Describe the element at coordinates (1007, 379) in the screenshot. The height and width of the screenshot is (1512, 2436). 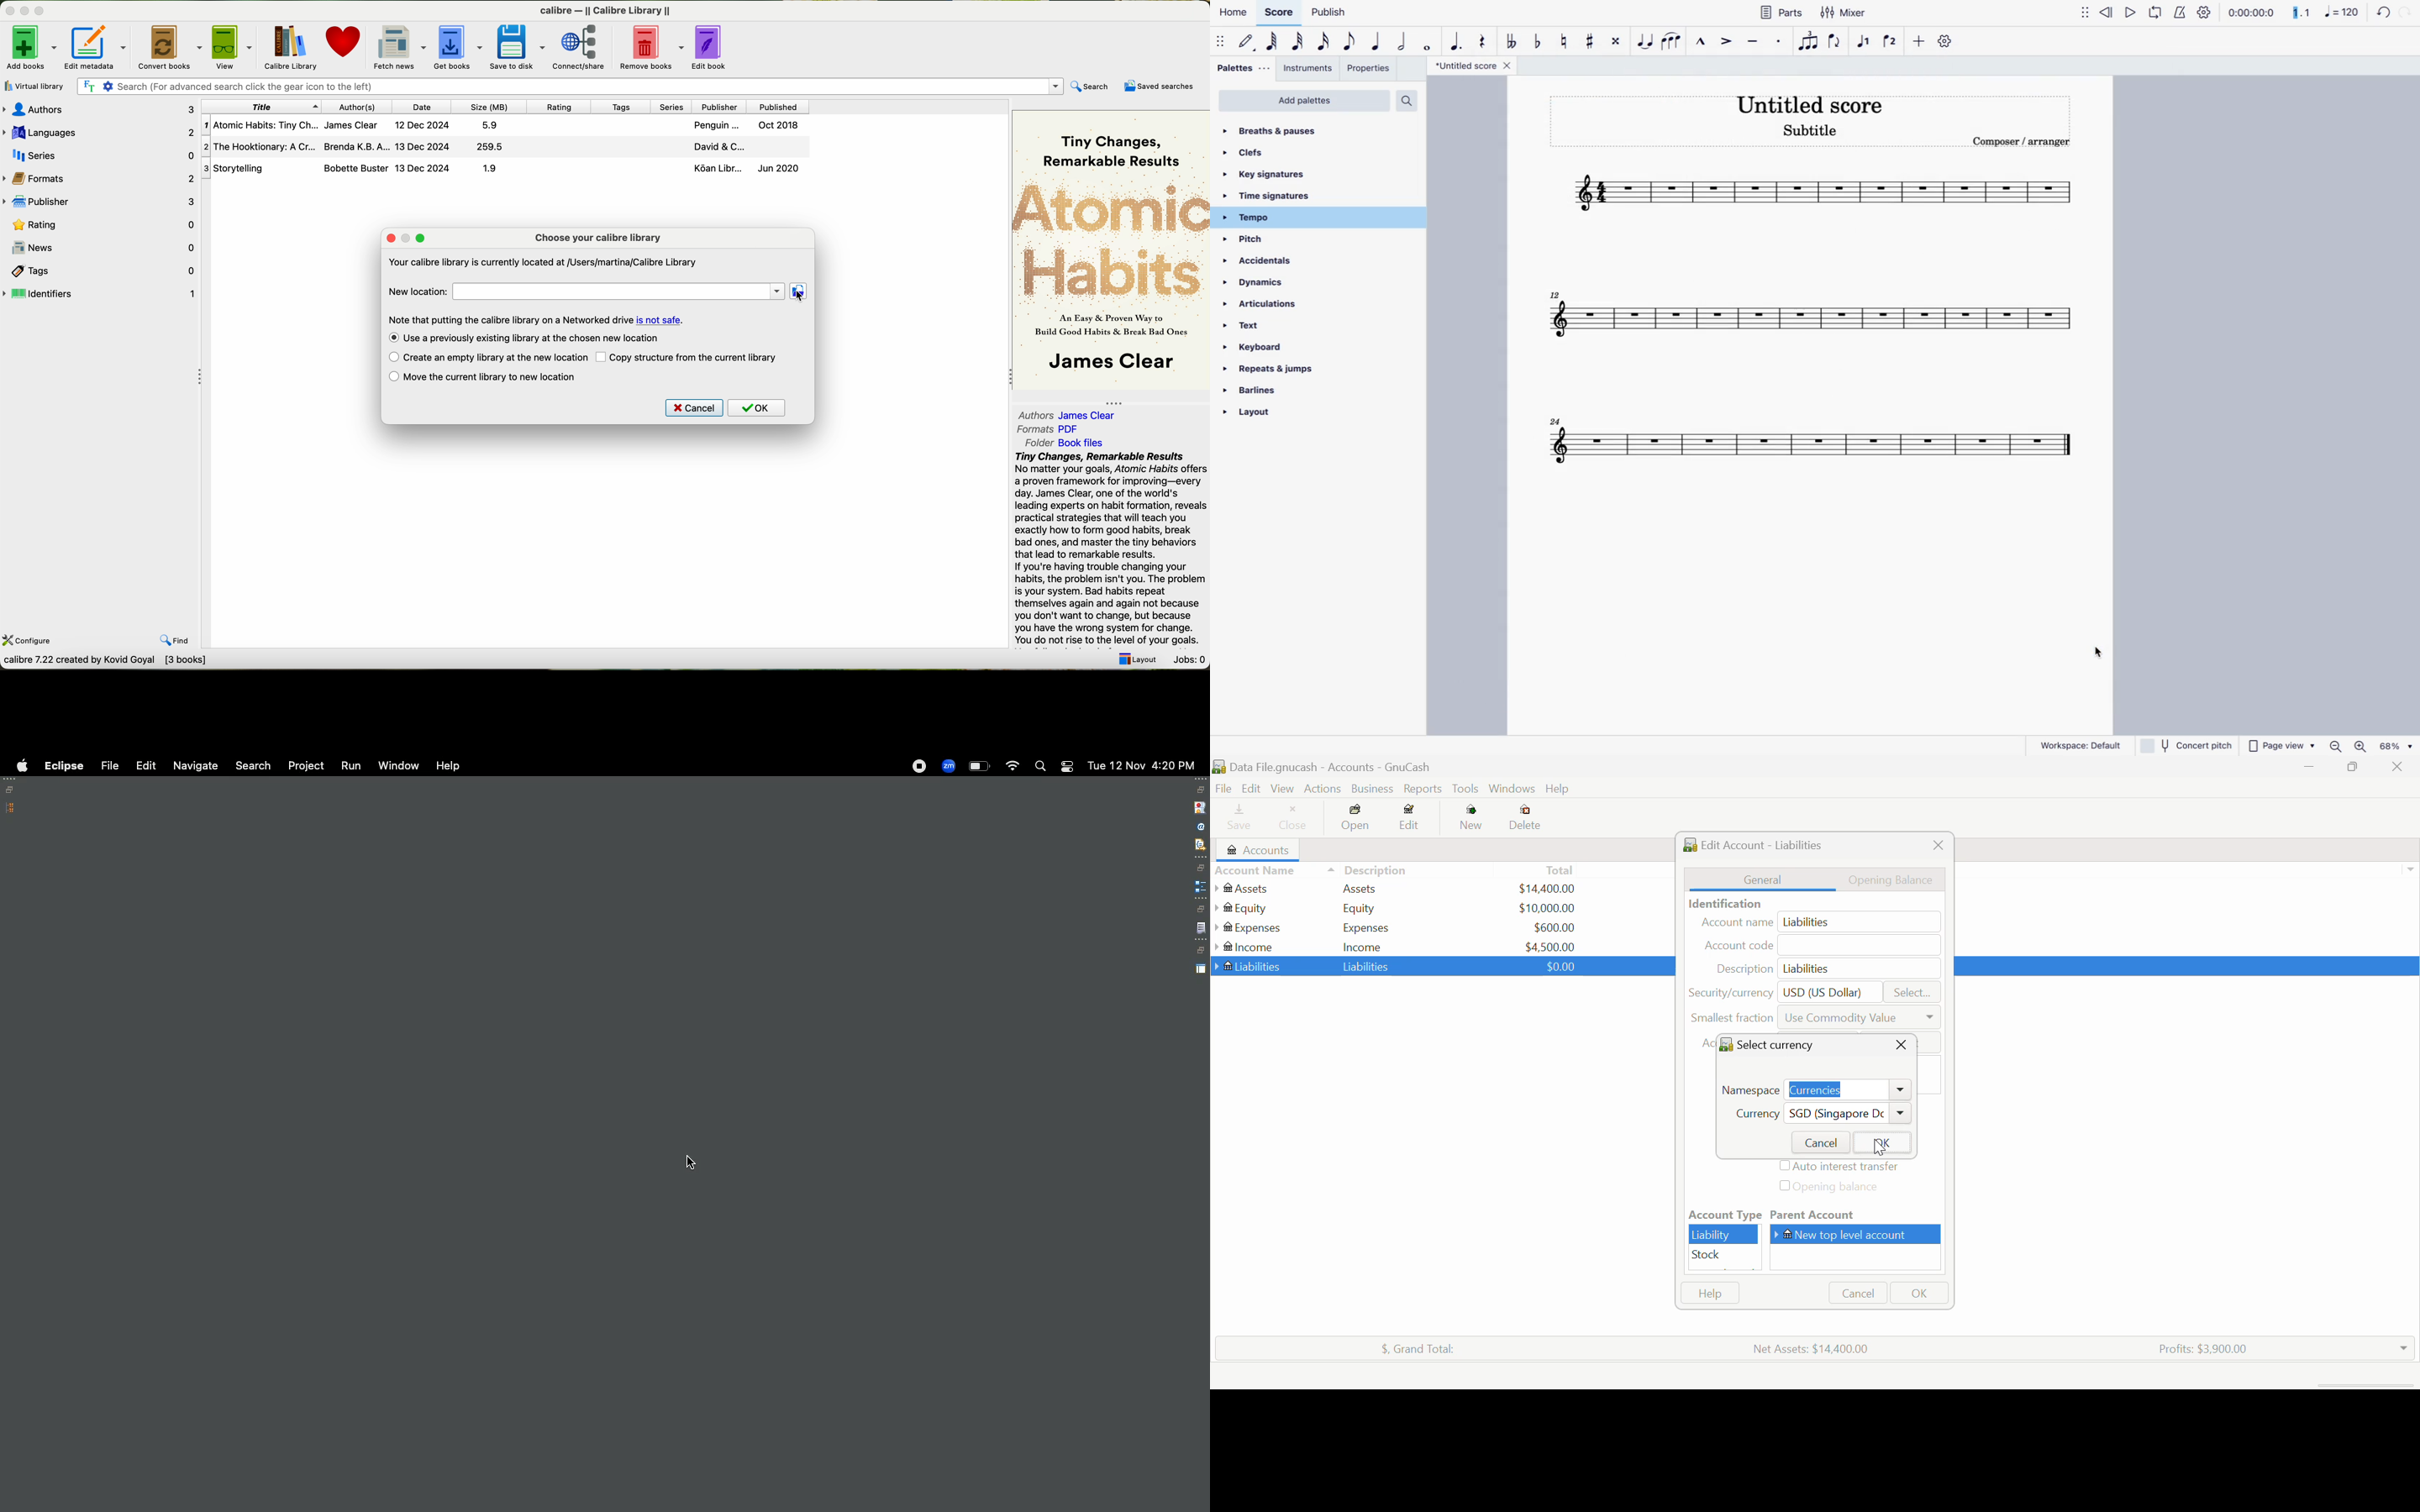
I see `collapse` at that location.